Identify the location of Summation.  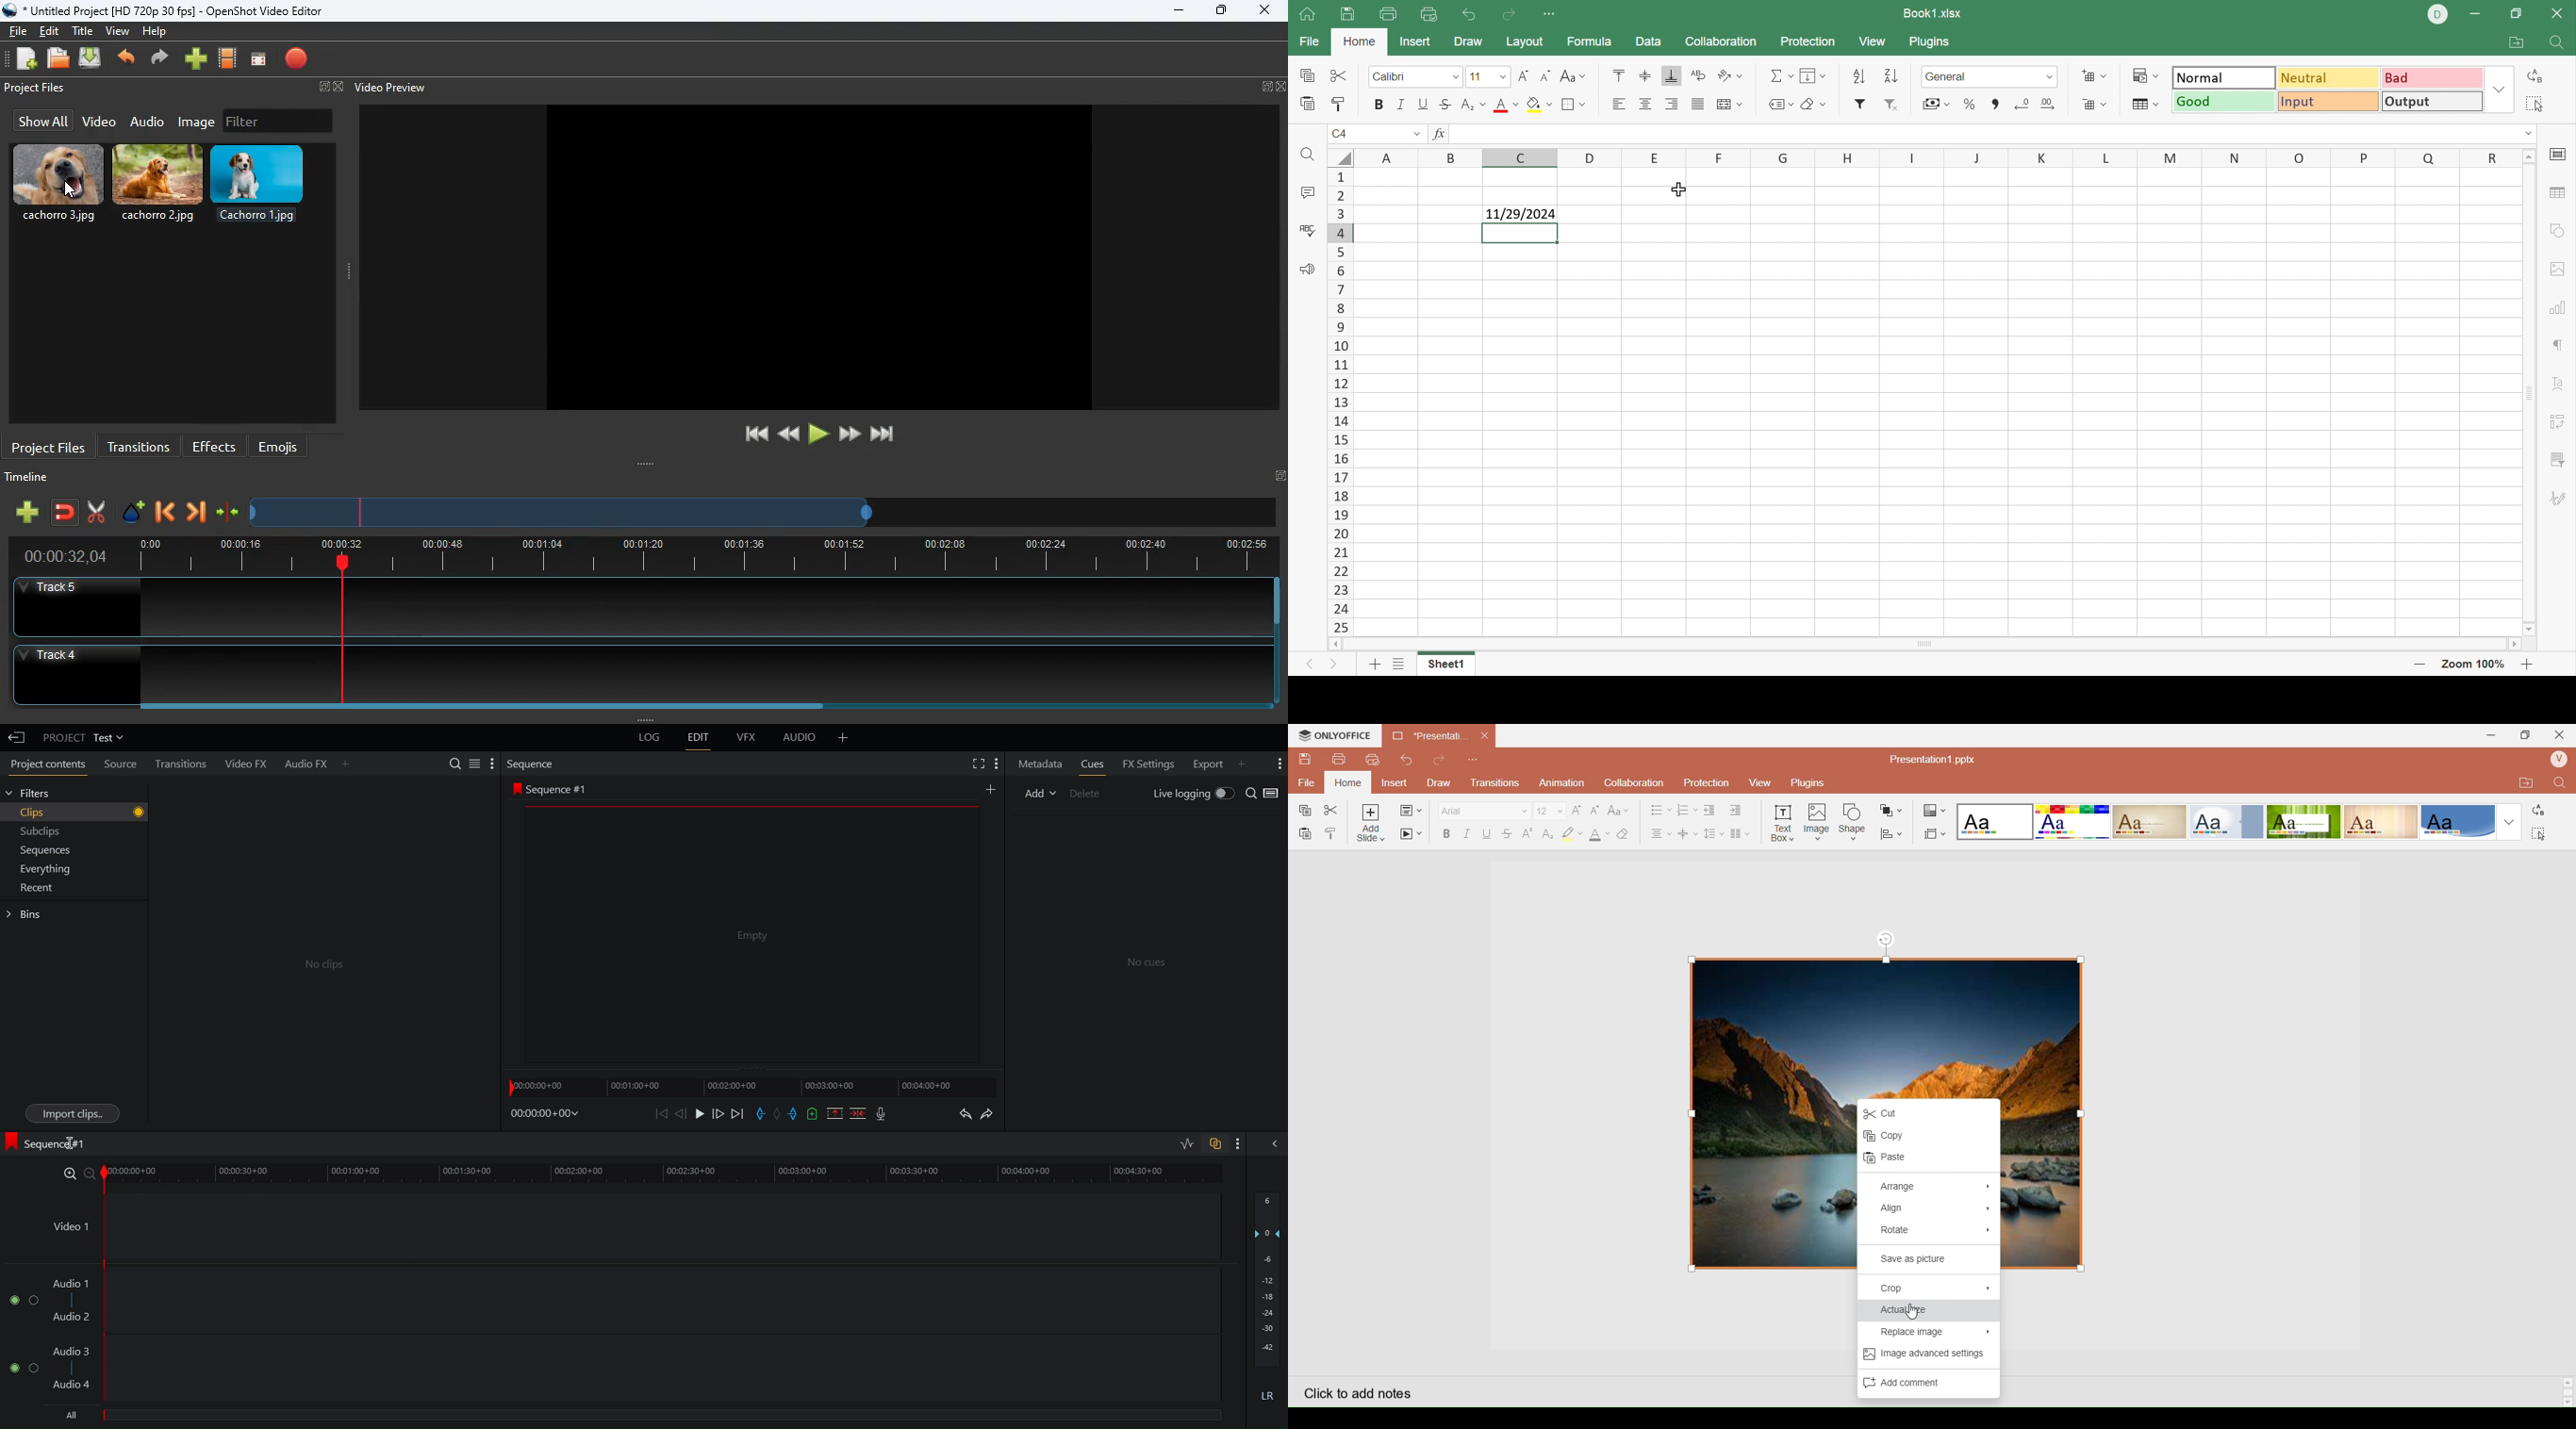
(1784, 75).